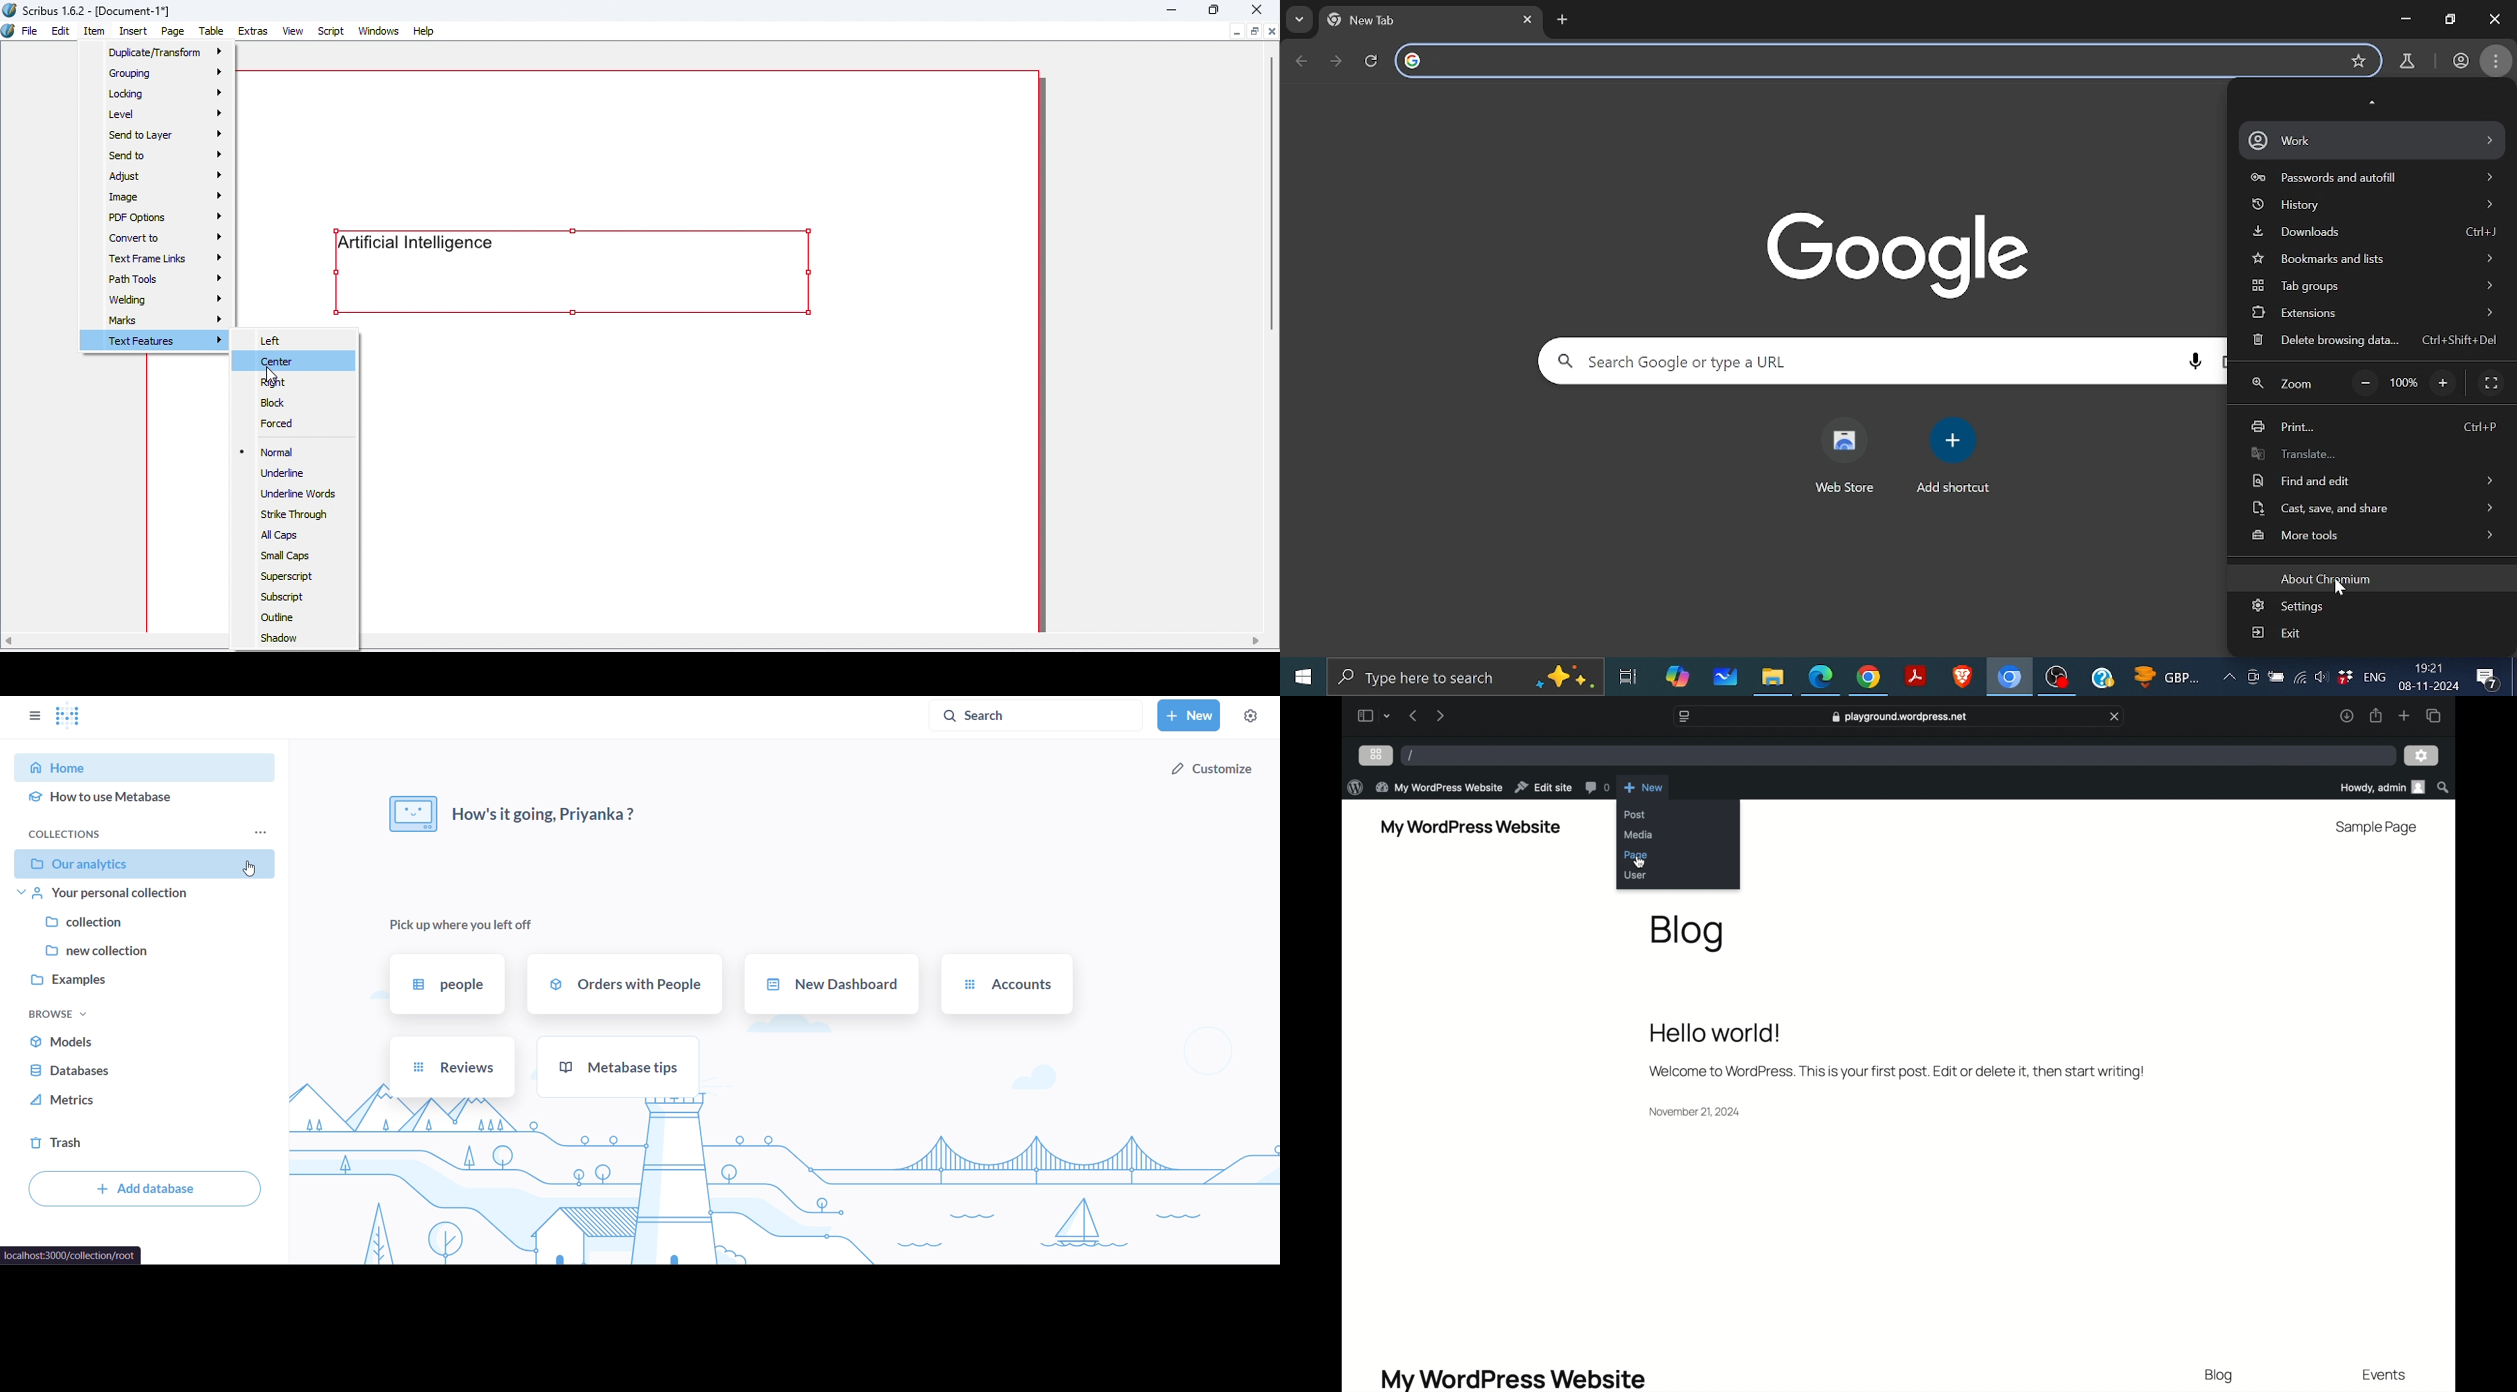  I want to click on tour personal collection, so click(139, 896).